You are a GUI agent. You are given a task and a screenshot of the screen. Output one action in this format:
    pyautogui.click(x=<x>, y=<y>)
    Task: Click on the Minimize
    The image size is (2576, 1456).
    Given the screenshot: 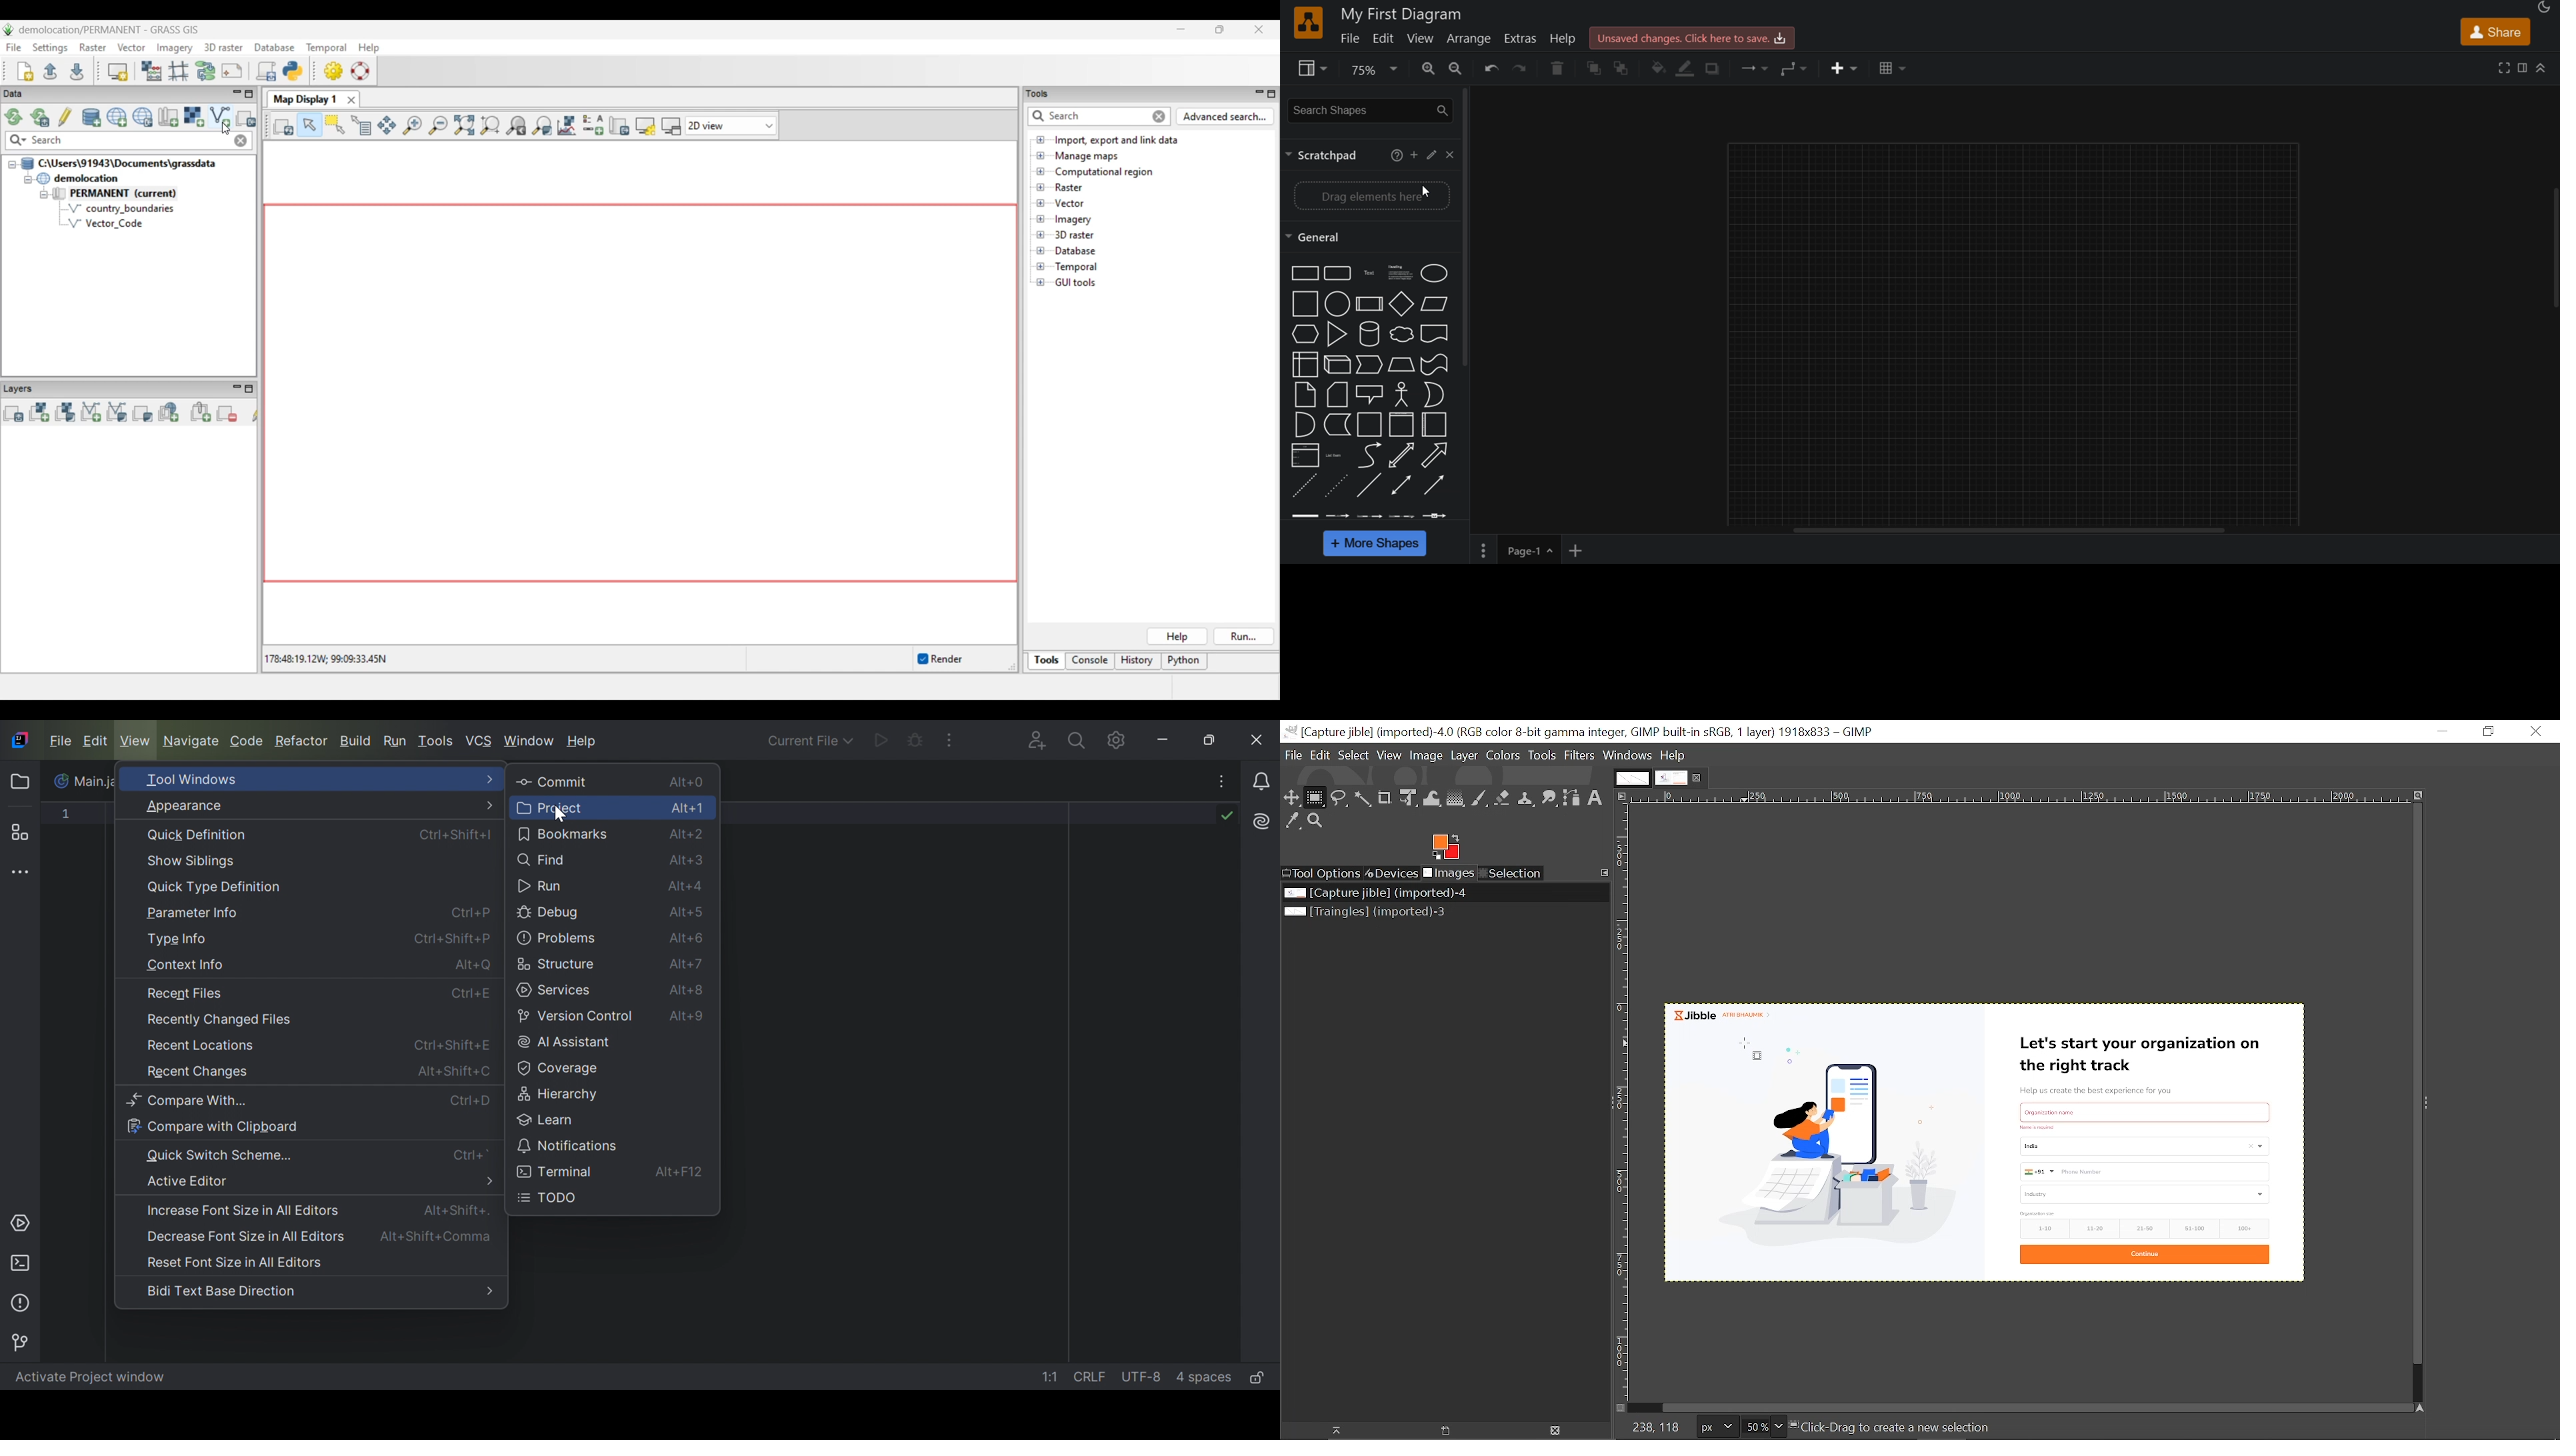 What is the action you would take?
    pyautogui.click(x=2443, y=732)
    